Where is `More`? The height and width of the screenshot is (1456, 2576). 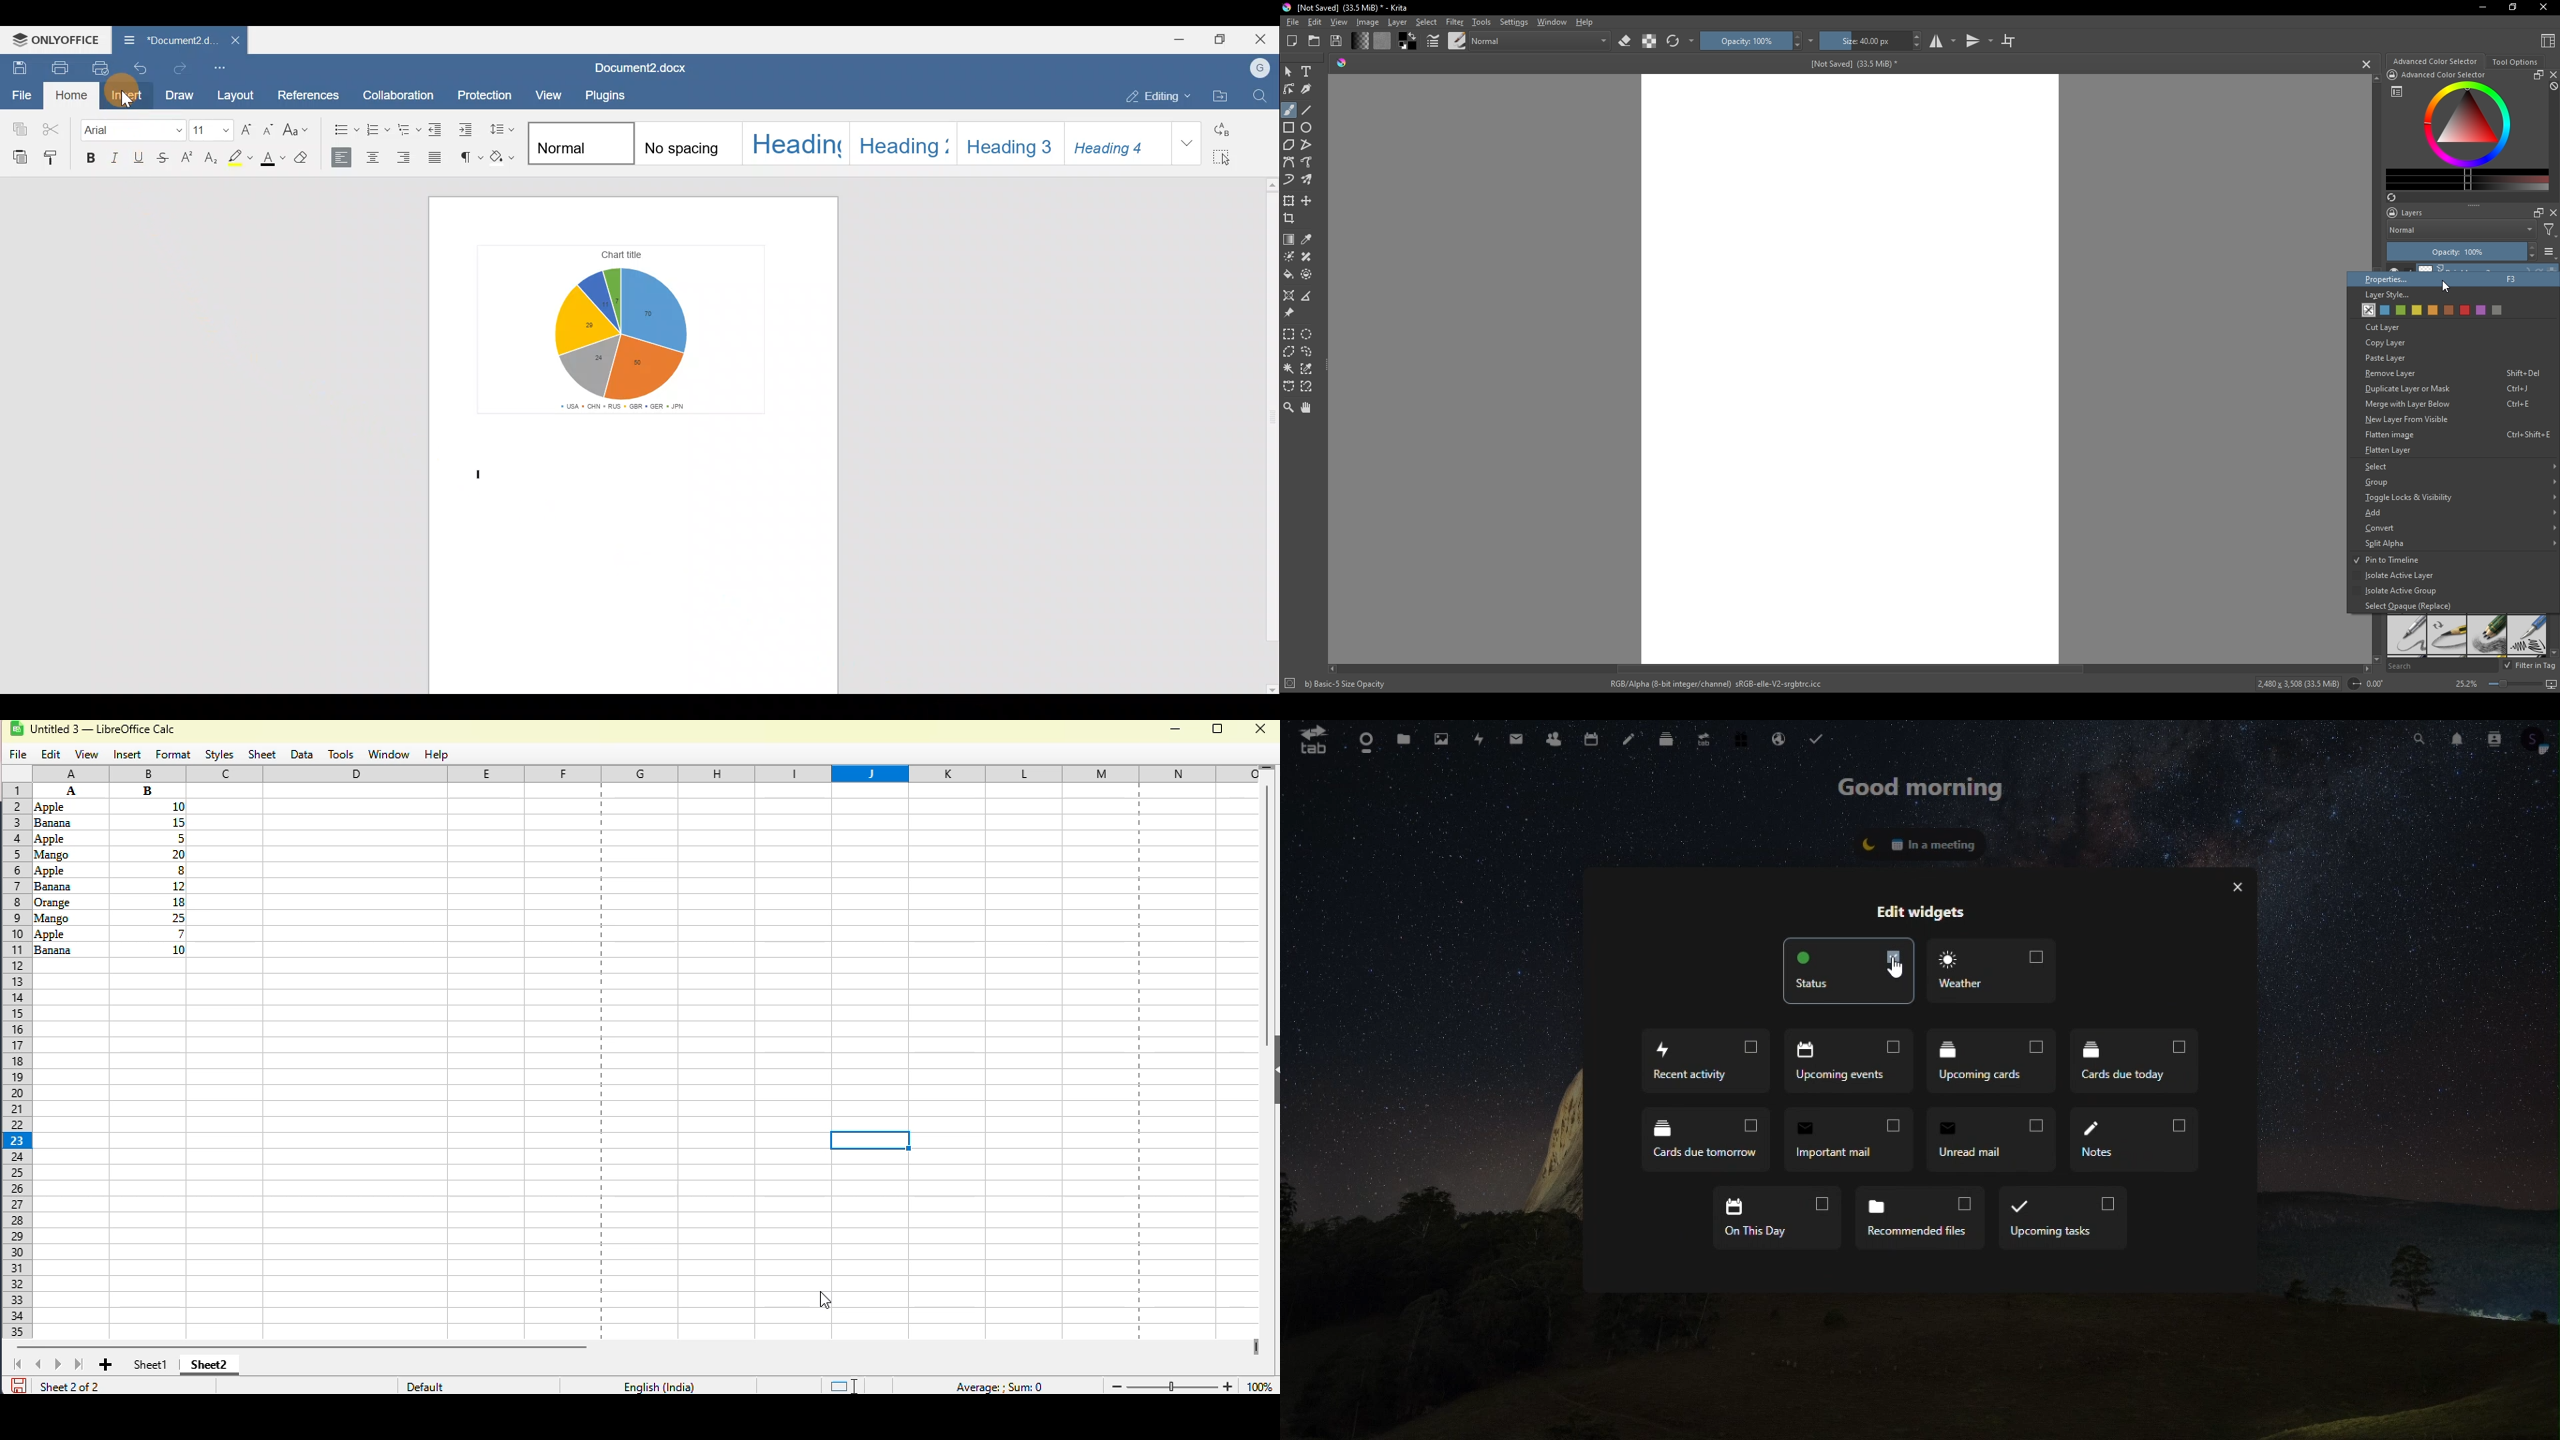
More is located at coordinates (1189, 145).